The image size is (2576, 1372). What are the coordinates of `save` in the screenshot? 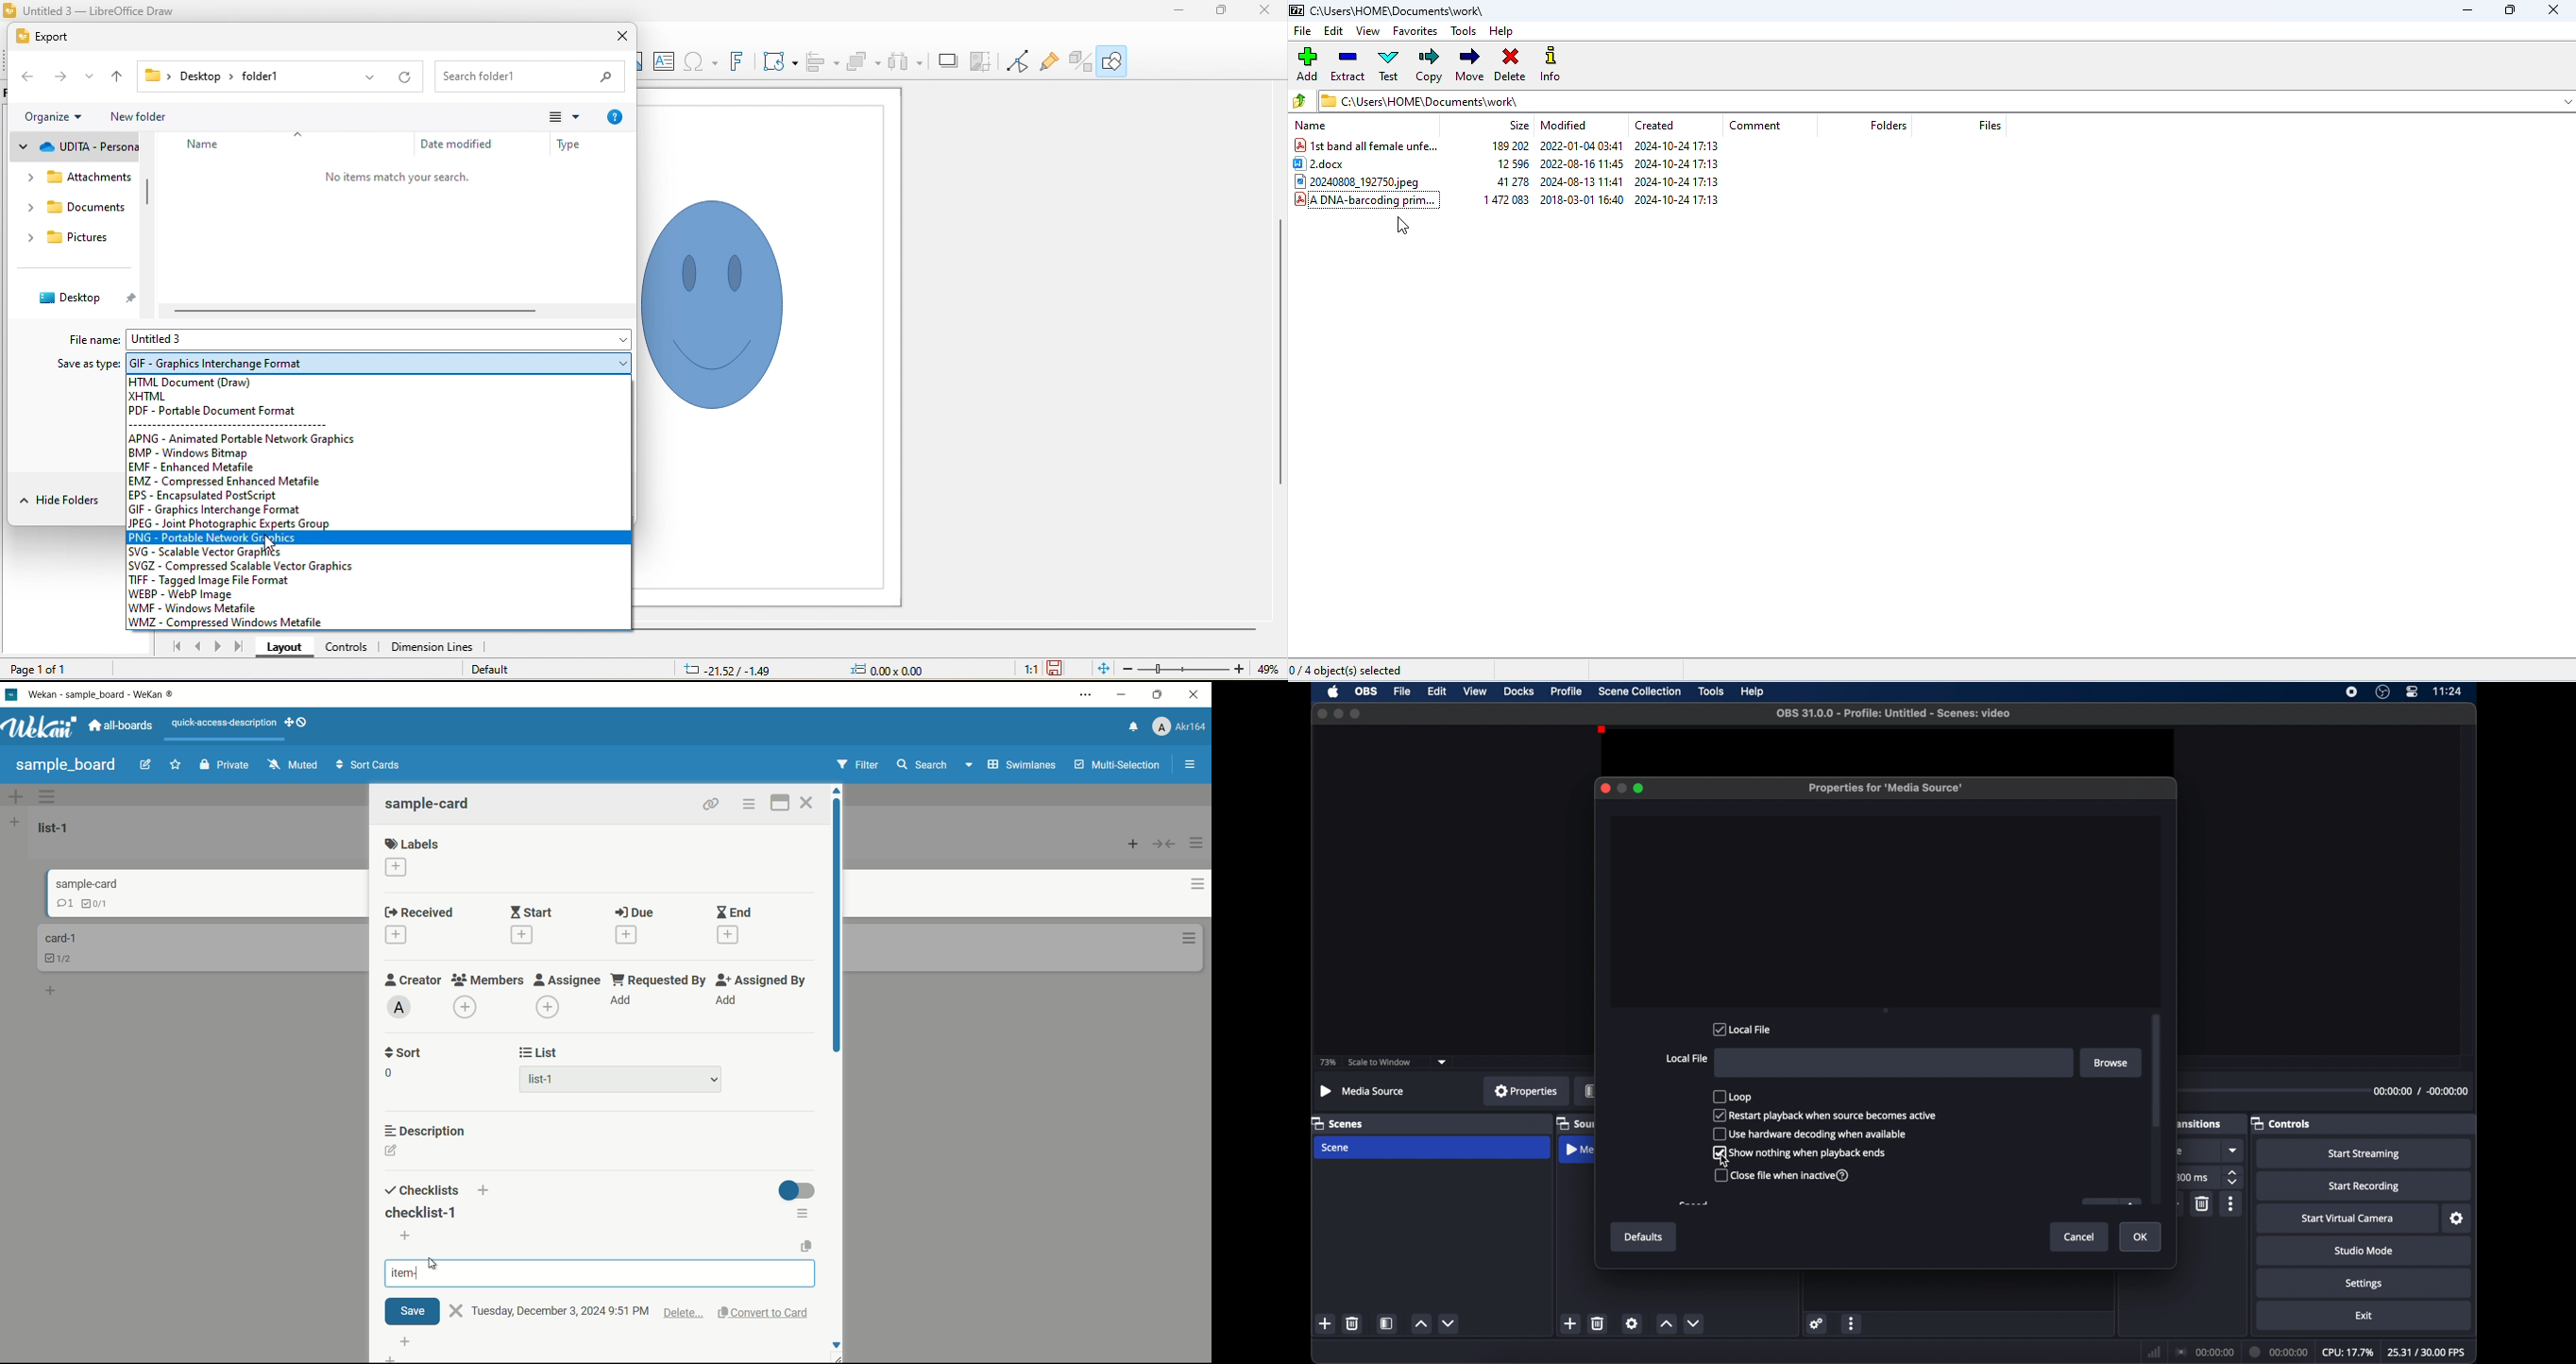 It's located at (1057, 669).